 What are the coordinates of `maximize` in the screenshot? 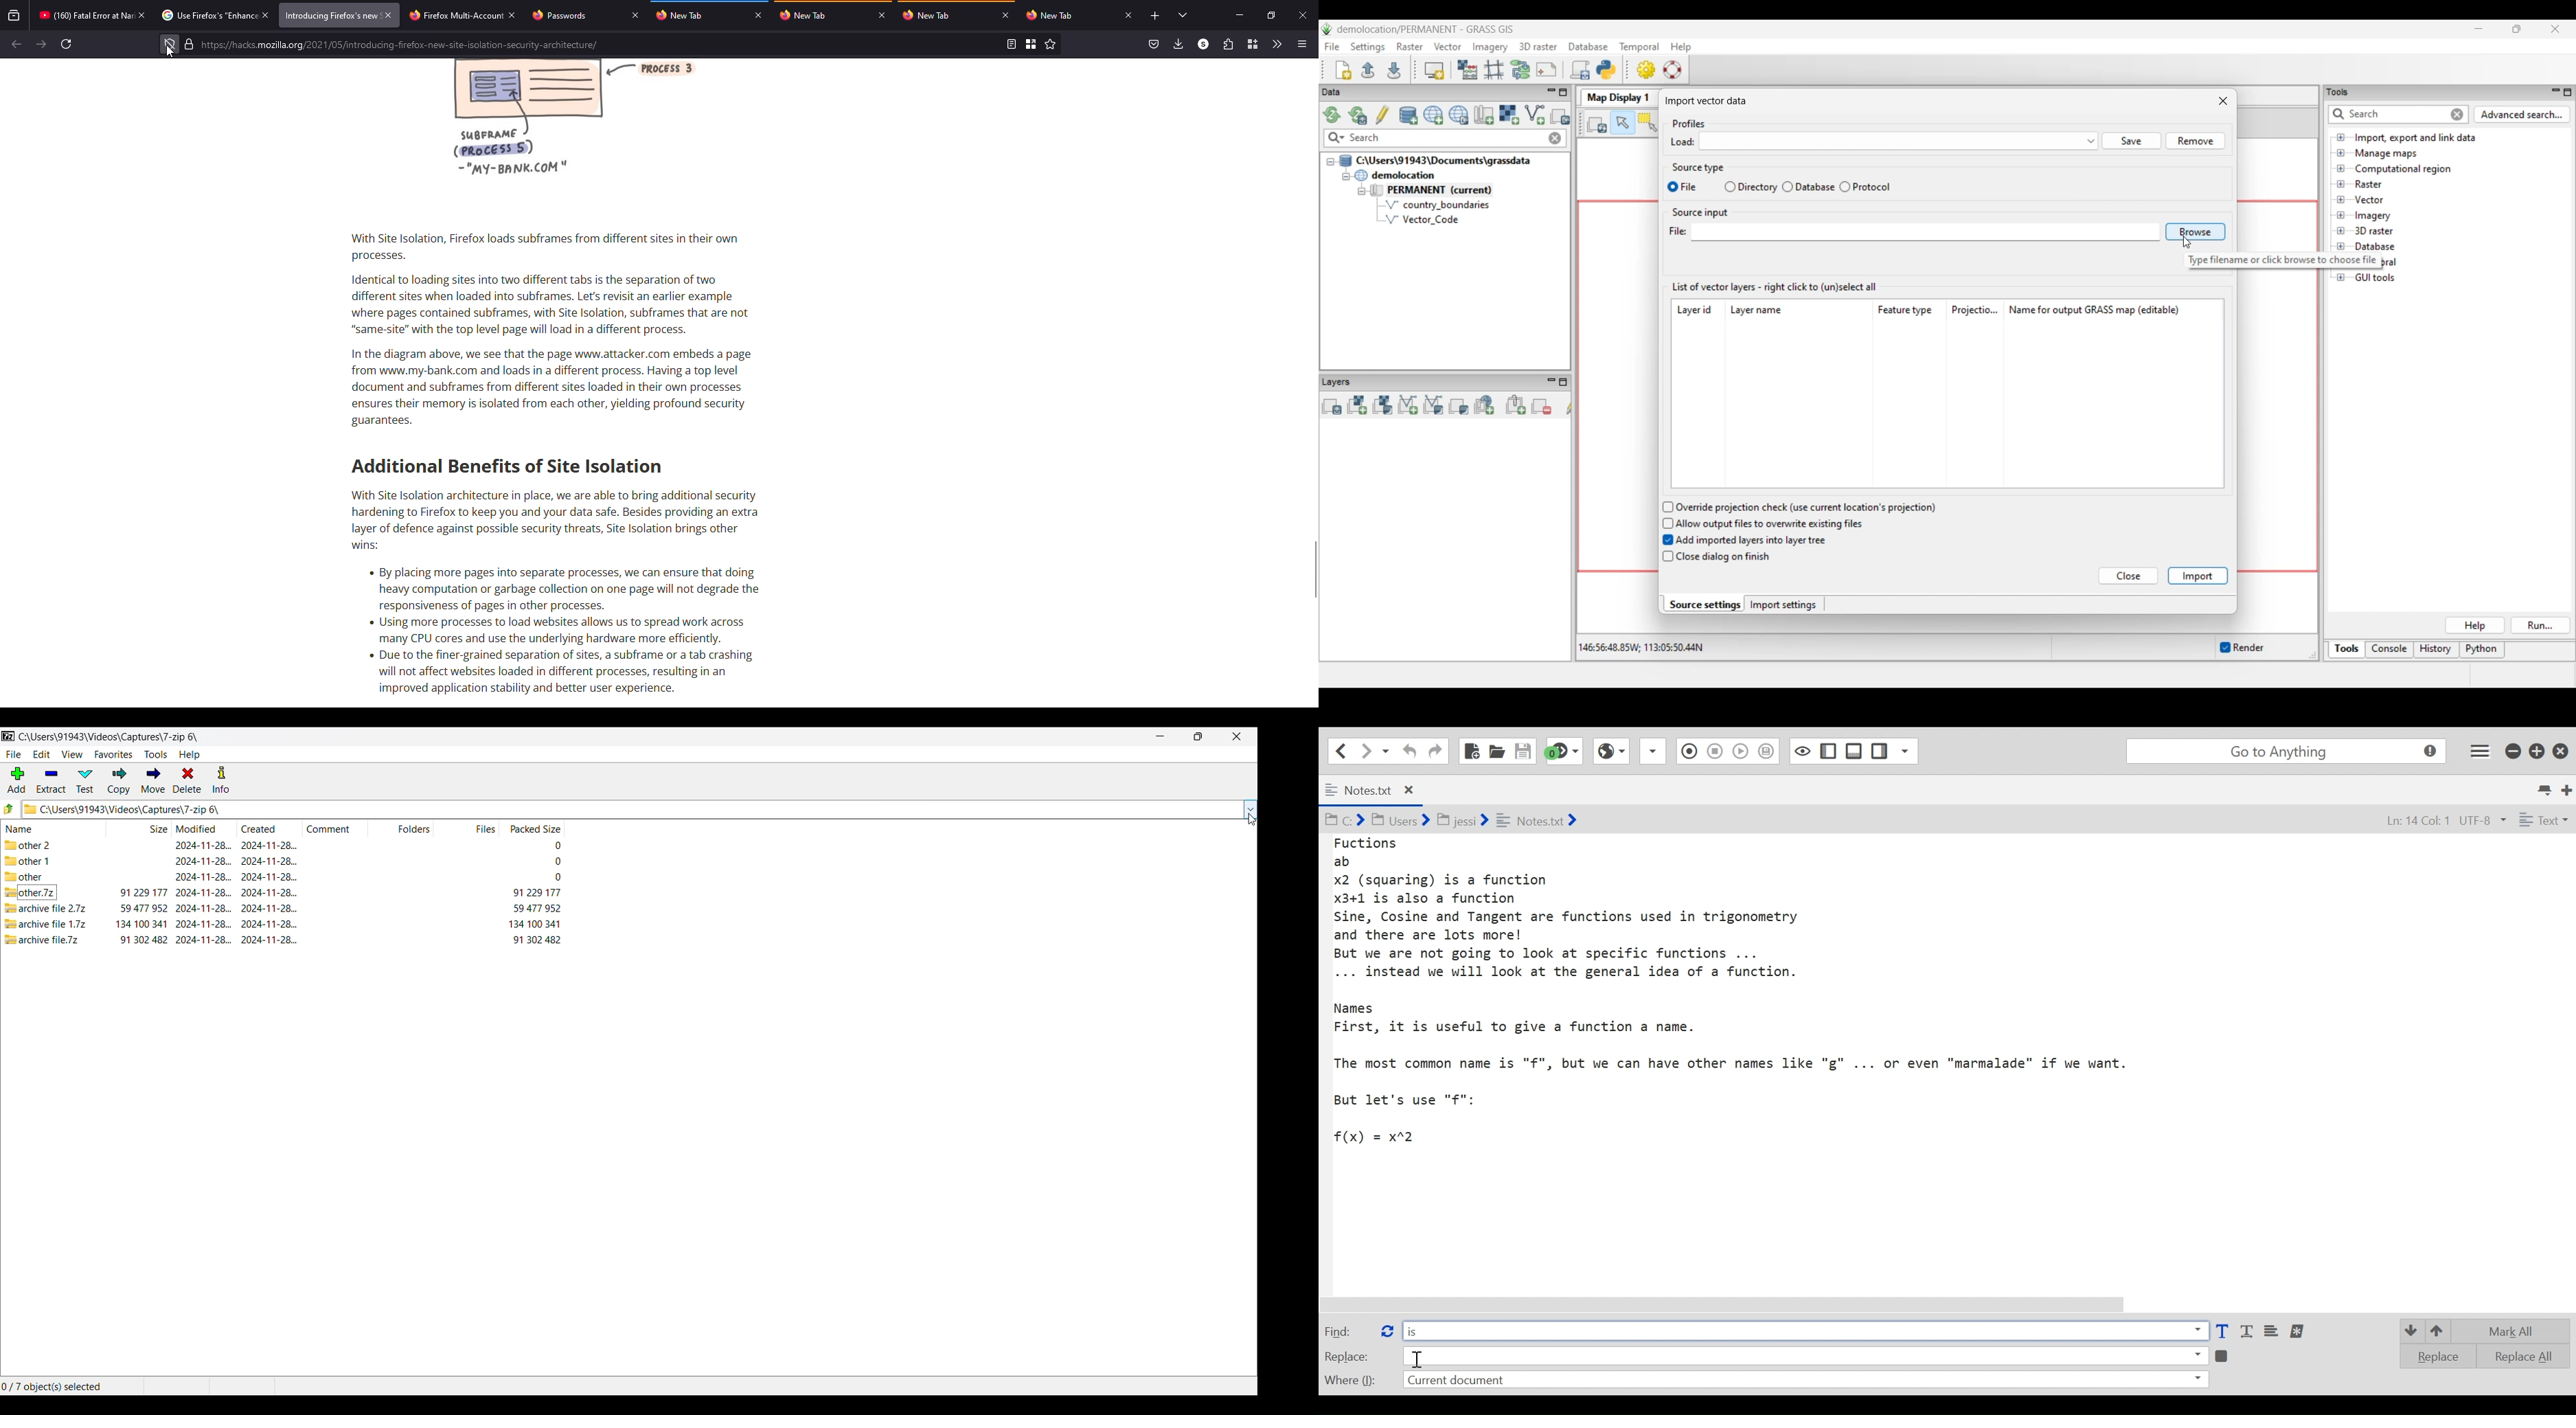 It's located at (1272, 15).